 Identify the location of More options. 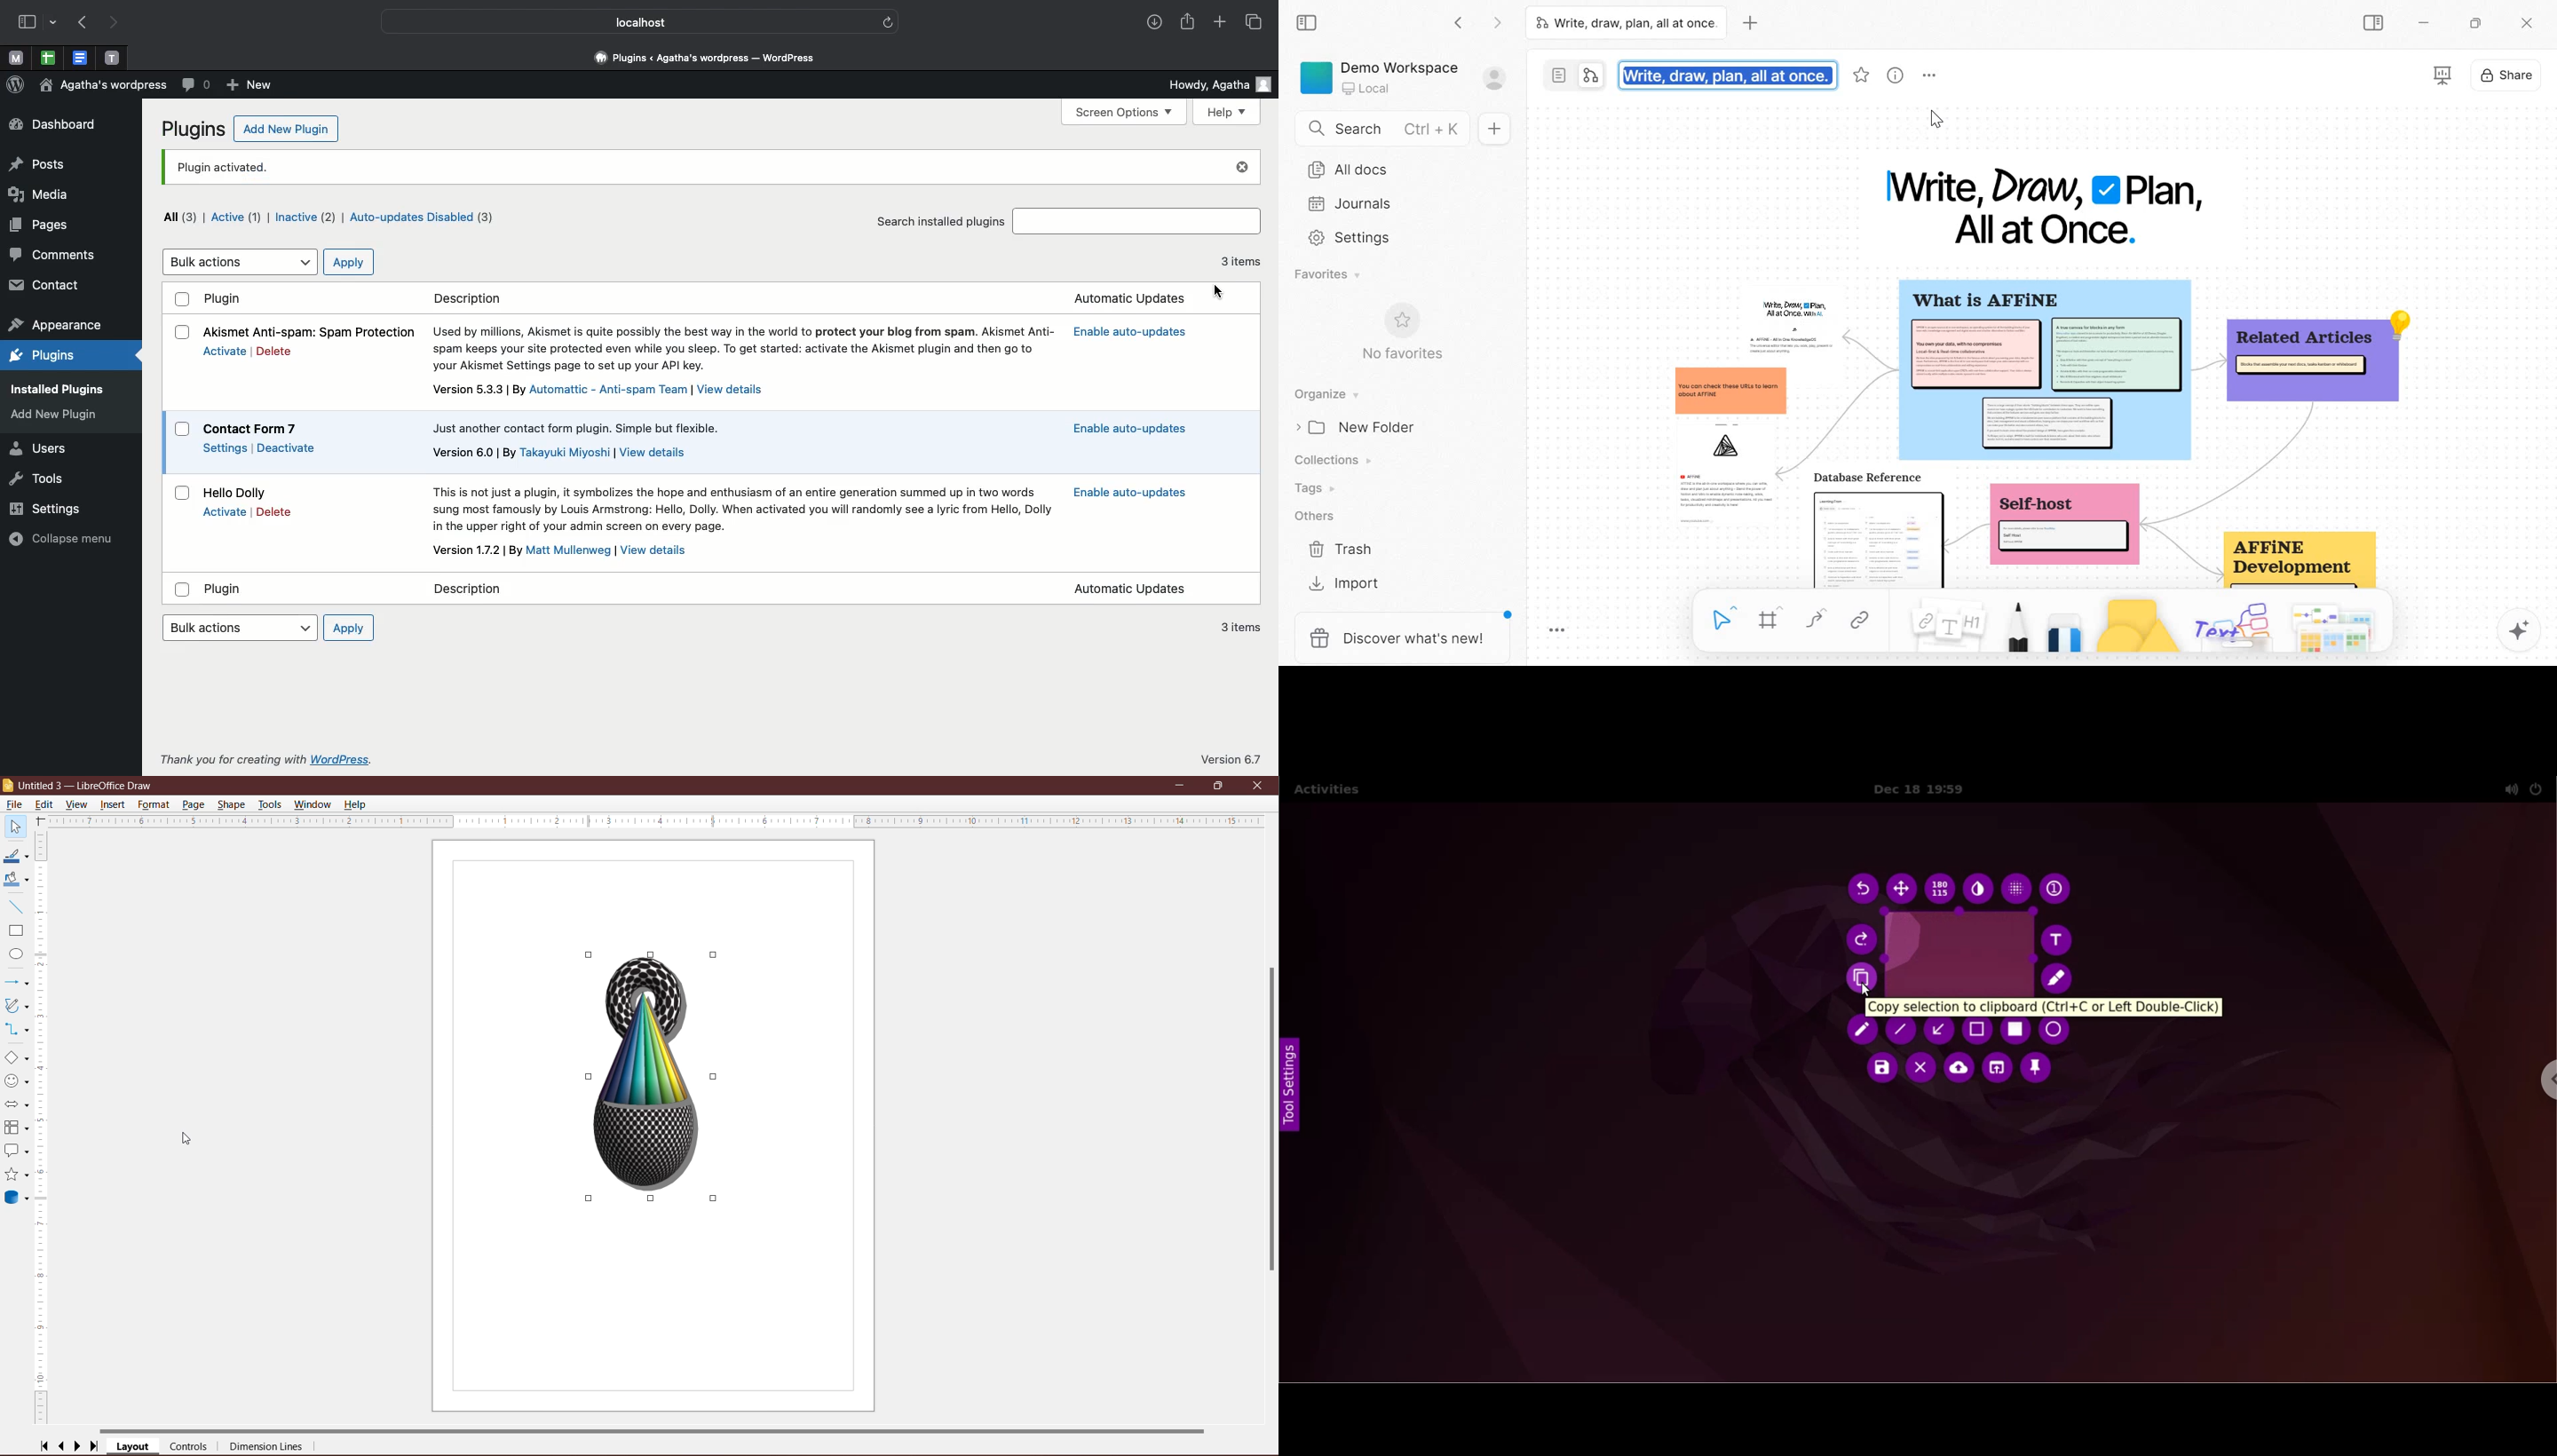
(1932, 77).